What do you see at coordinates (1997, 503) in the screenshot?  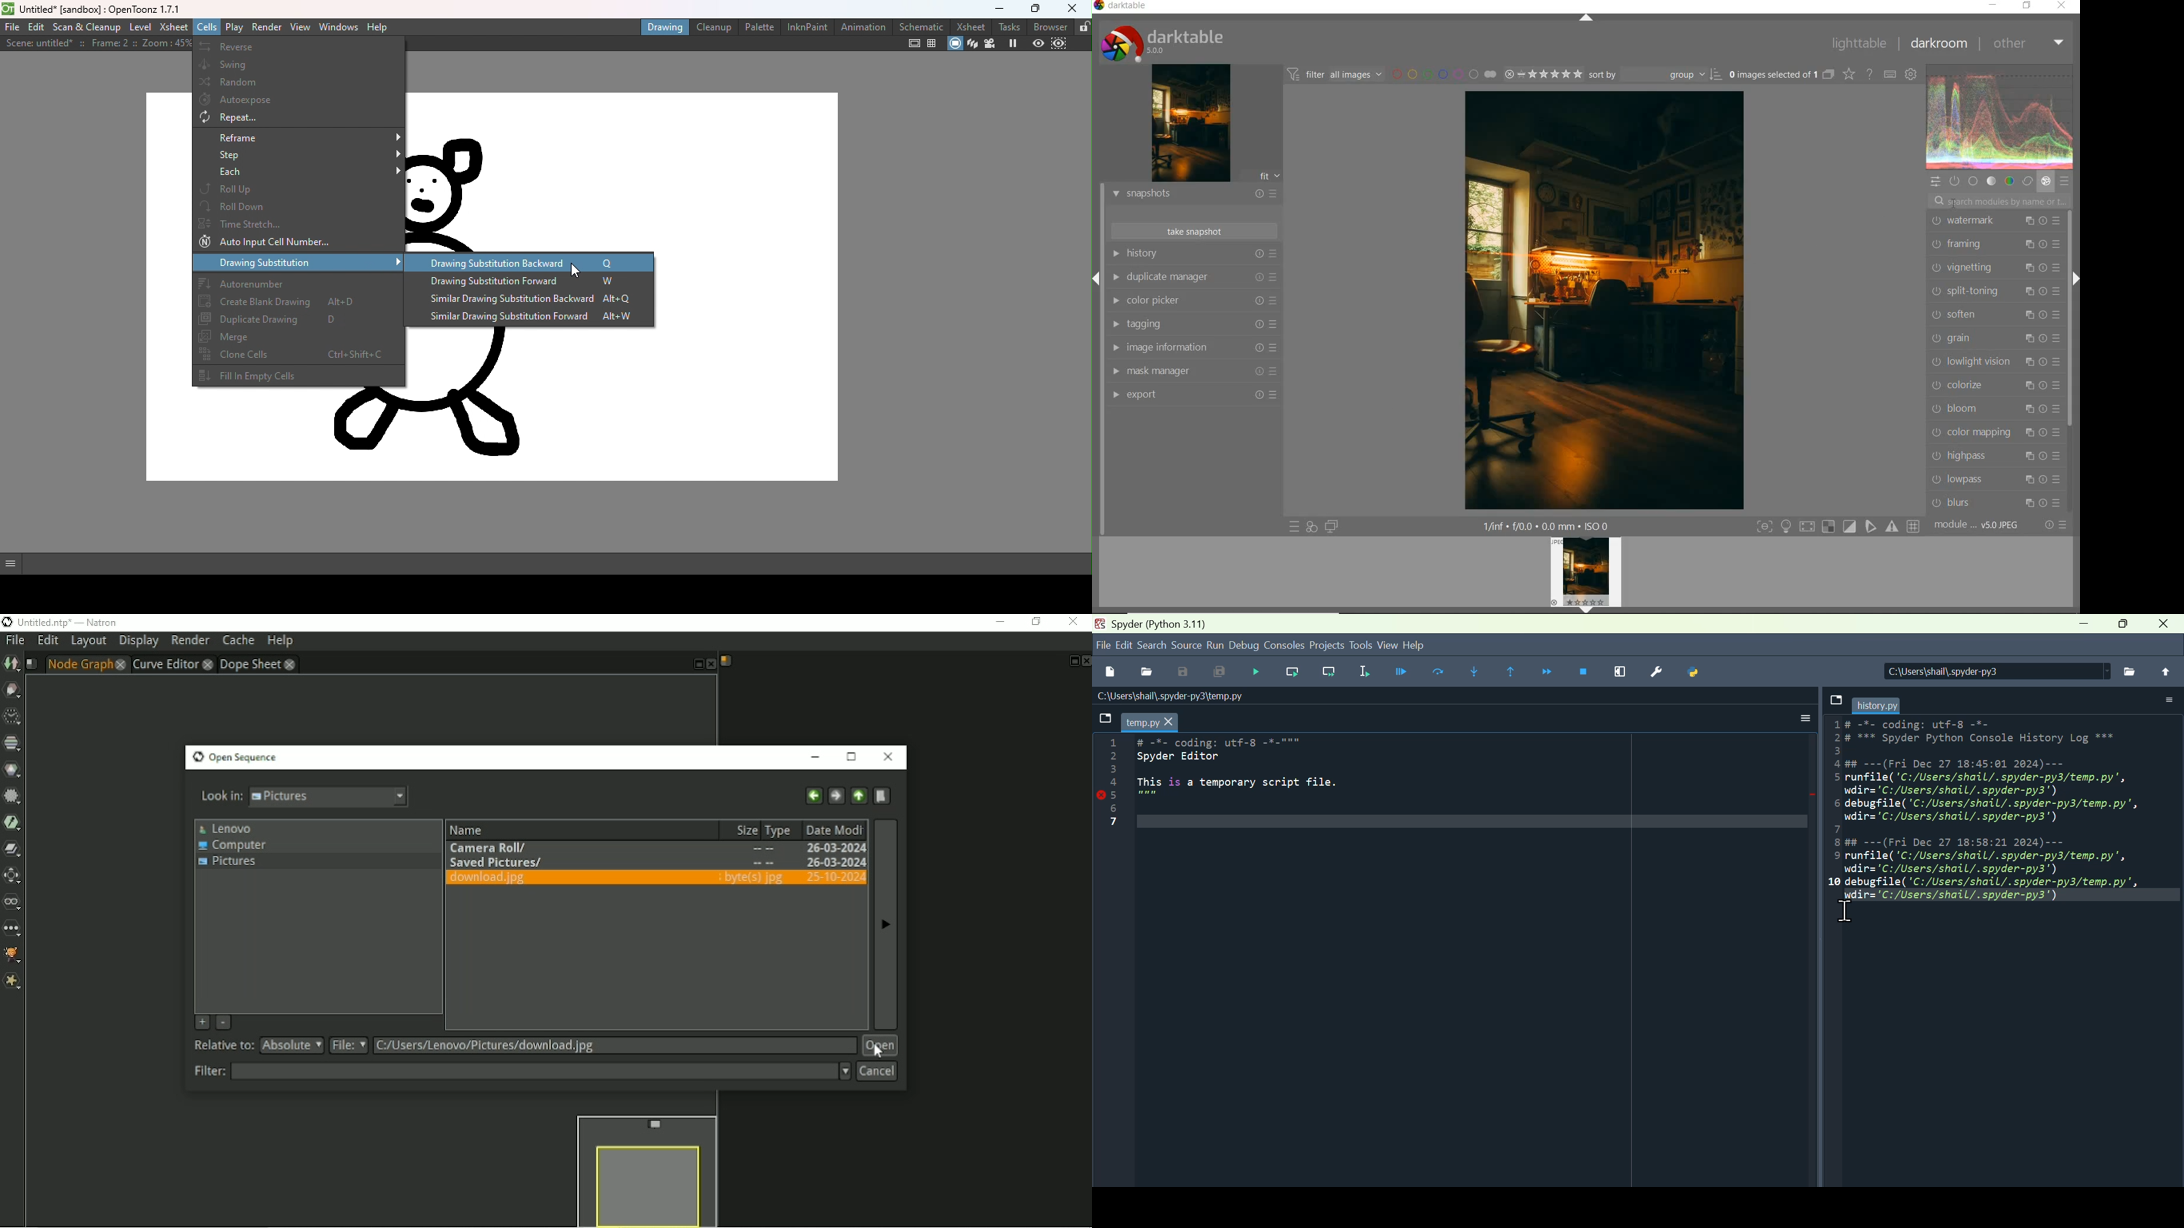 I see `blurs` at bounding box center [1997, 503].